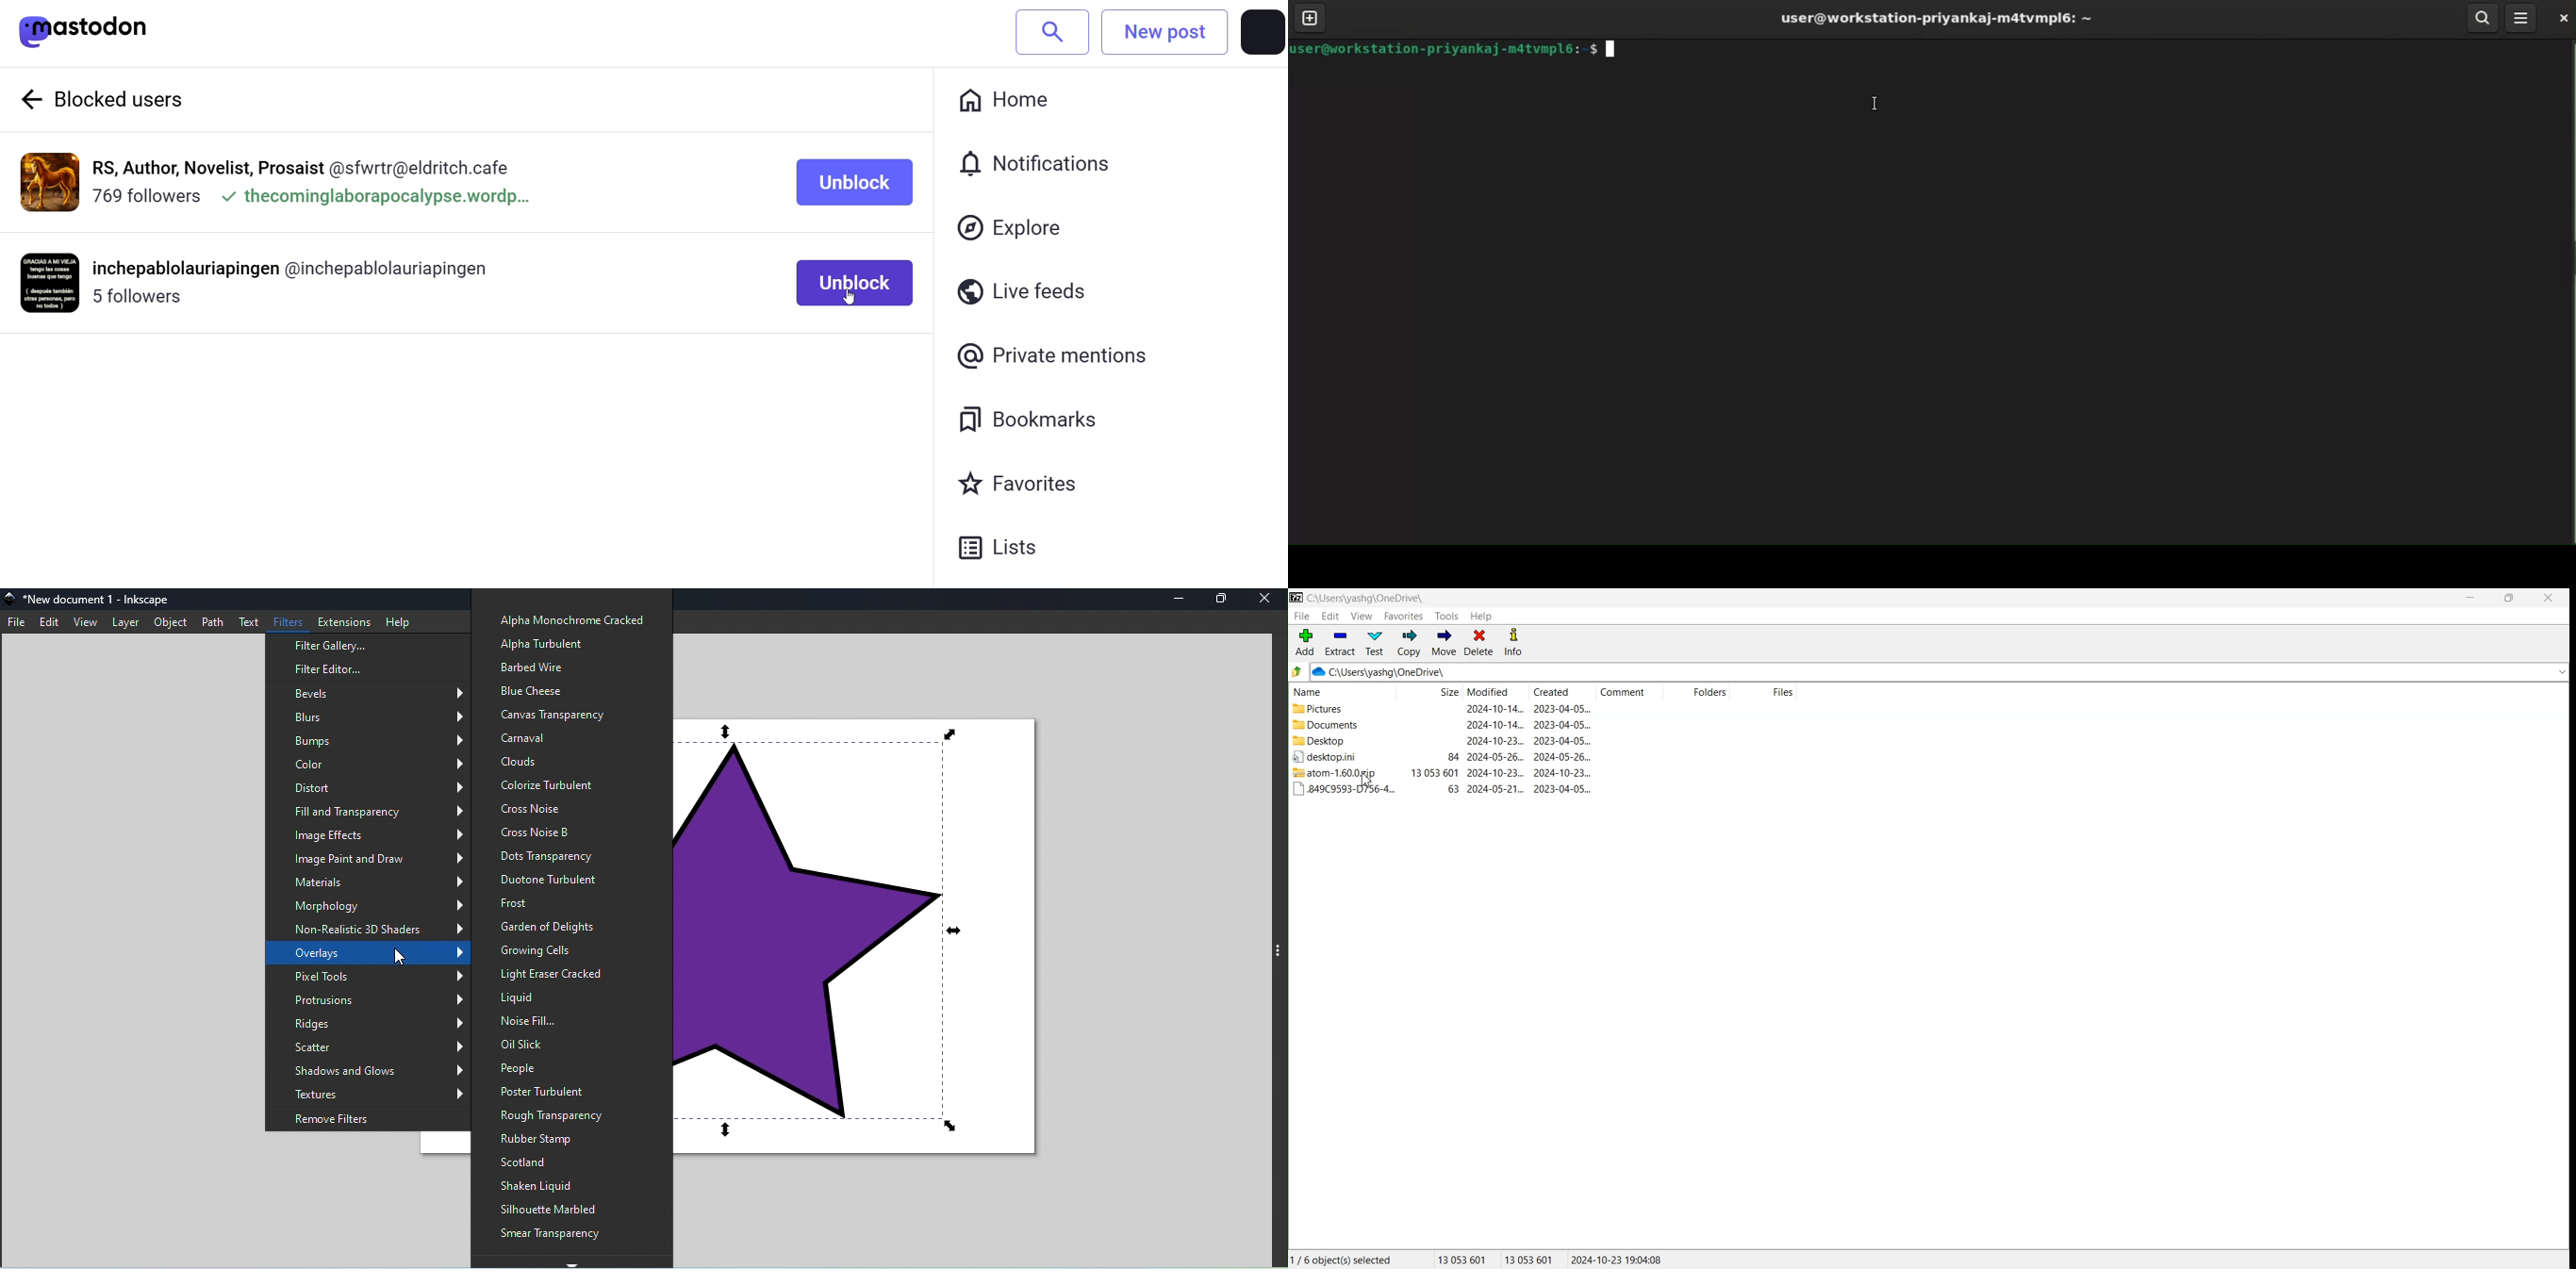 Image resolution: width=2576 pixels, height=1288 pixels. Describe the element at coordinates (1262, 32) in the screenshot. I see `profile picture` at that location.